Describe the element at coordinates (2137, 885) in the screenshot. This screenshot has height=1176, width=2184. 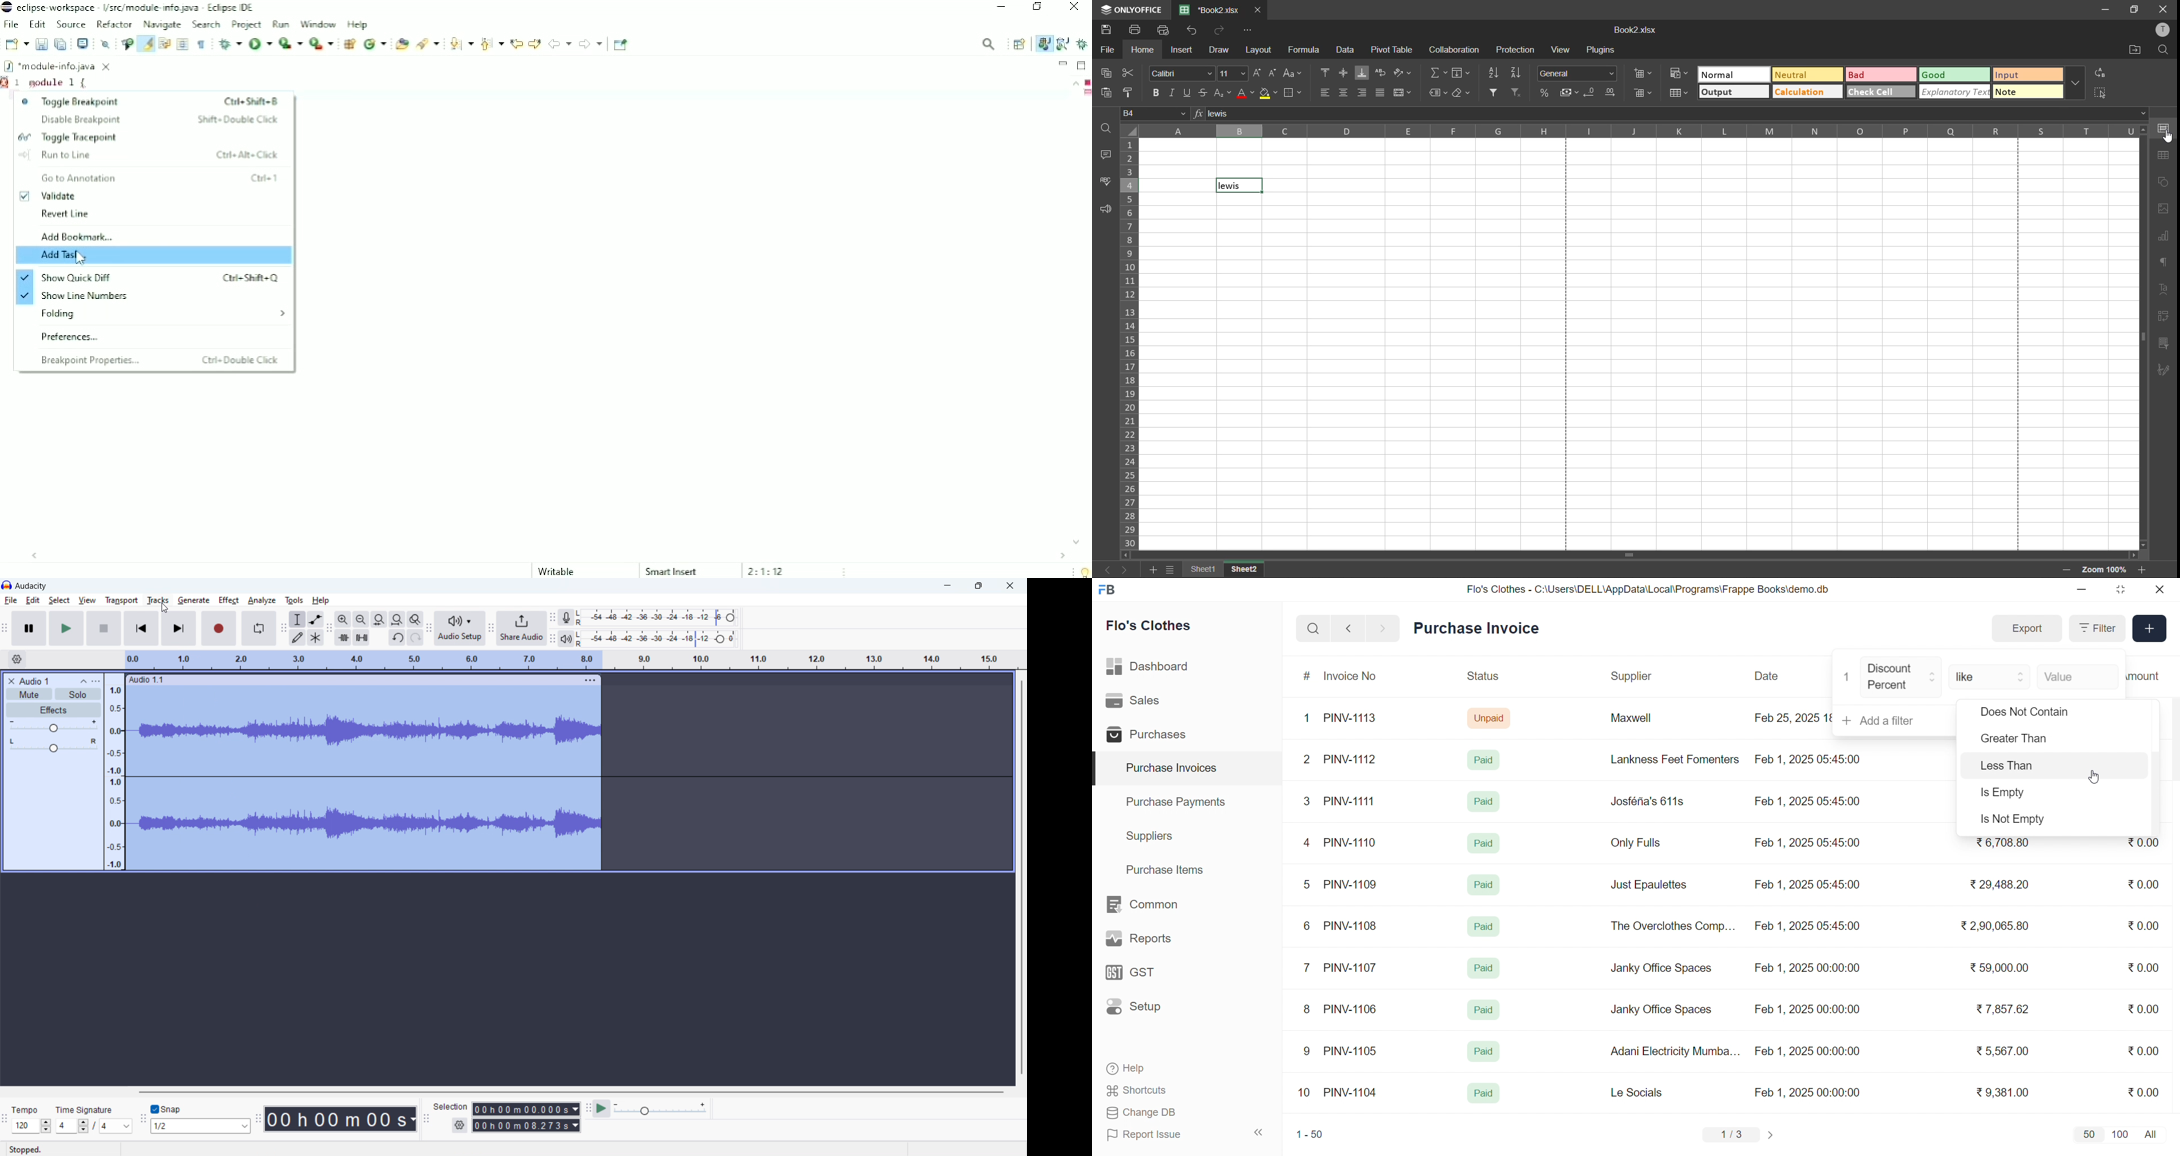
I see `₹0.00` at that location.